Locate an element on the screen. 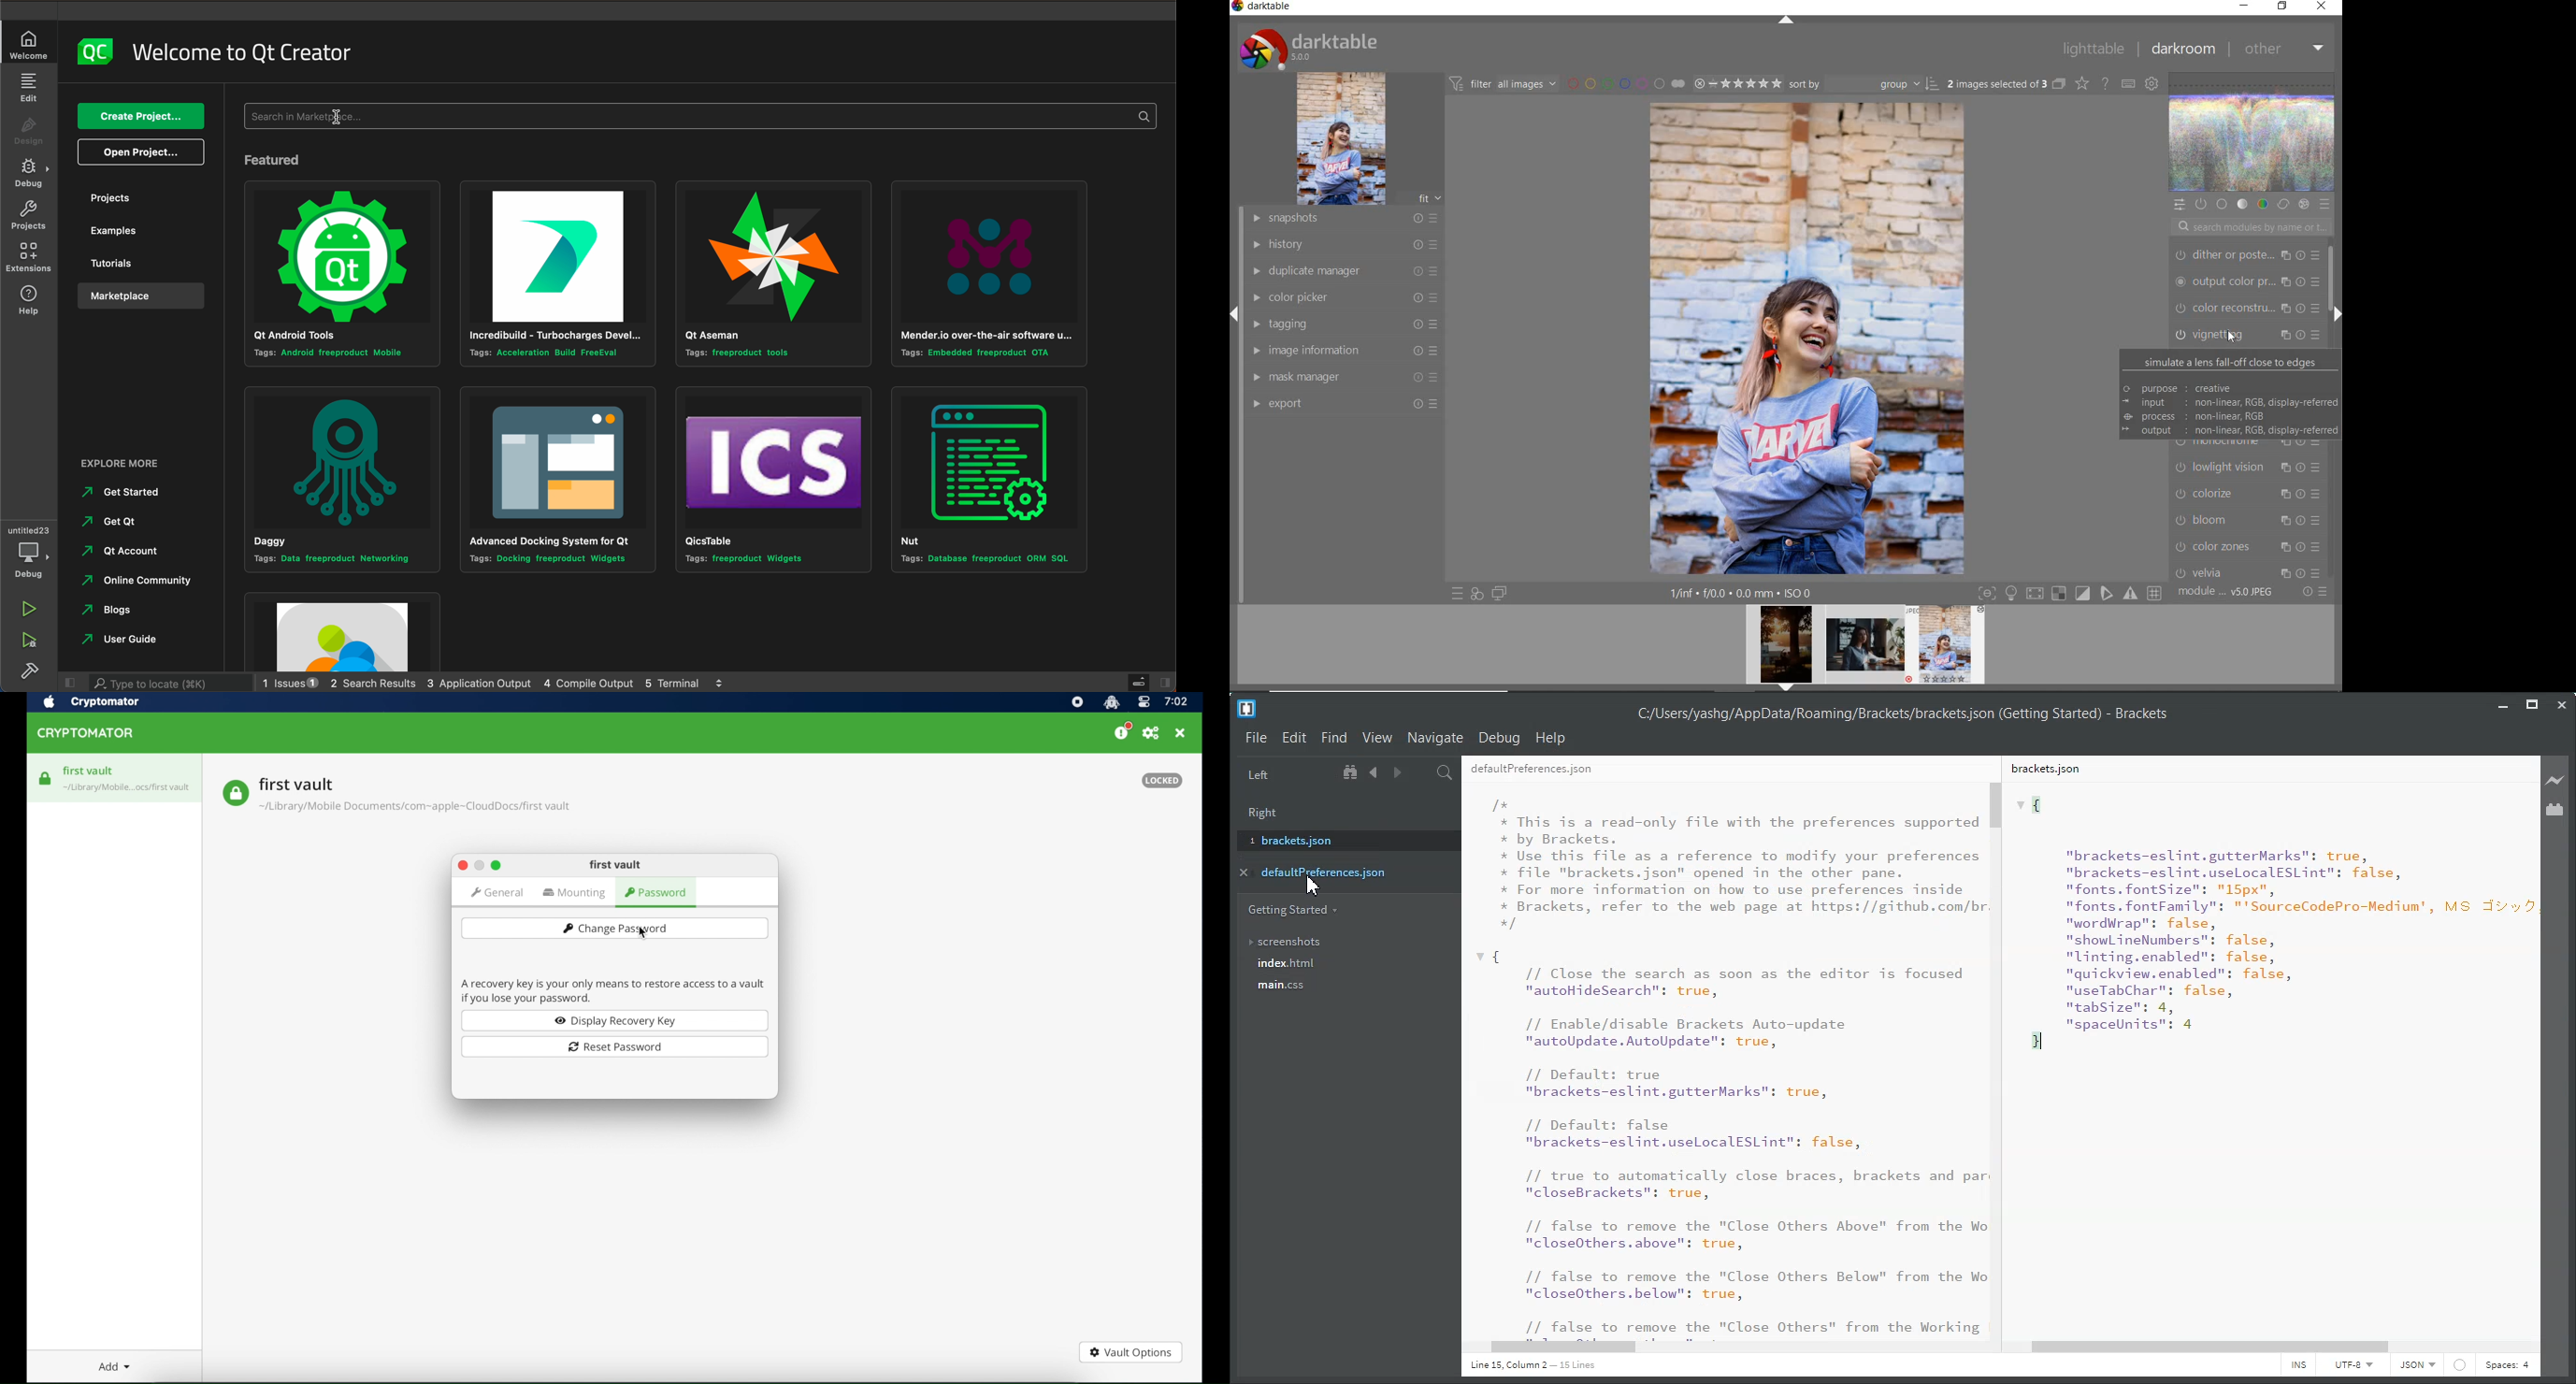   is located at coordinates (125, 492).